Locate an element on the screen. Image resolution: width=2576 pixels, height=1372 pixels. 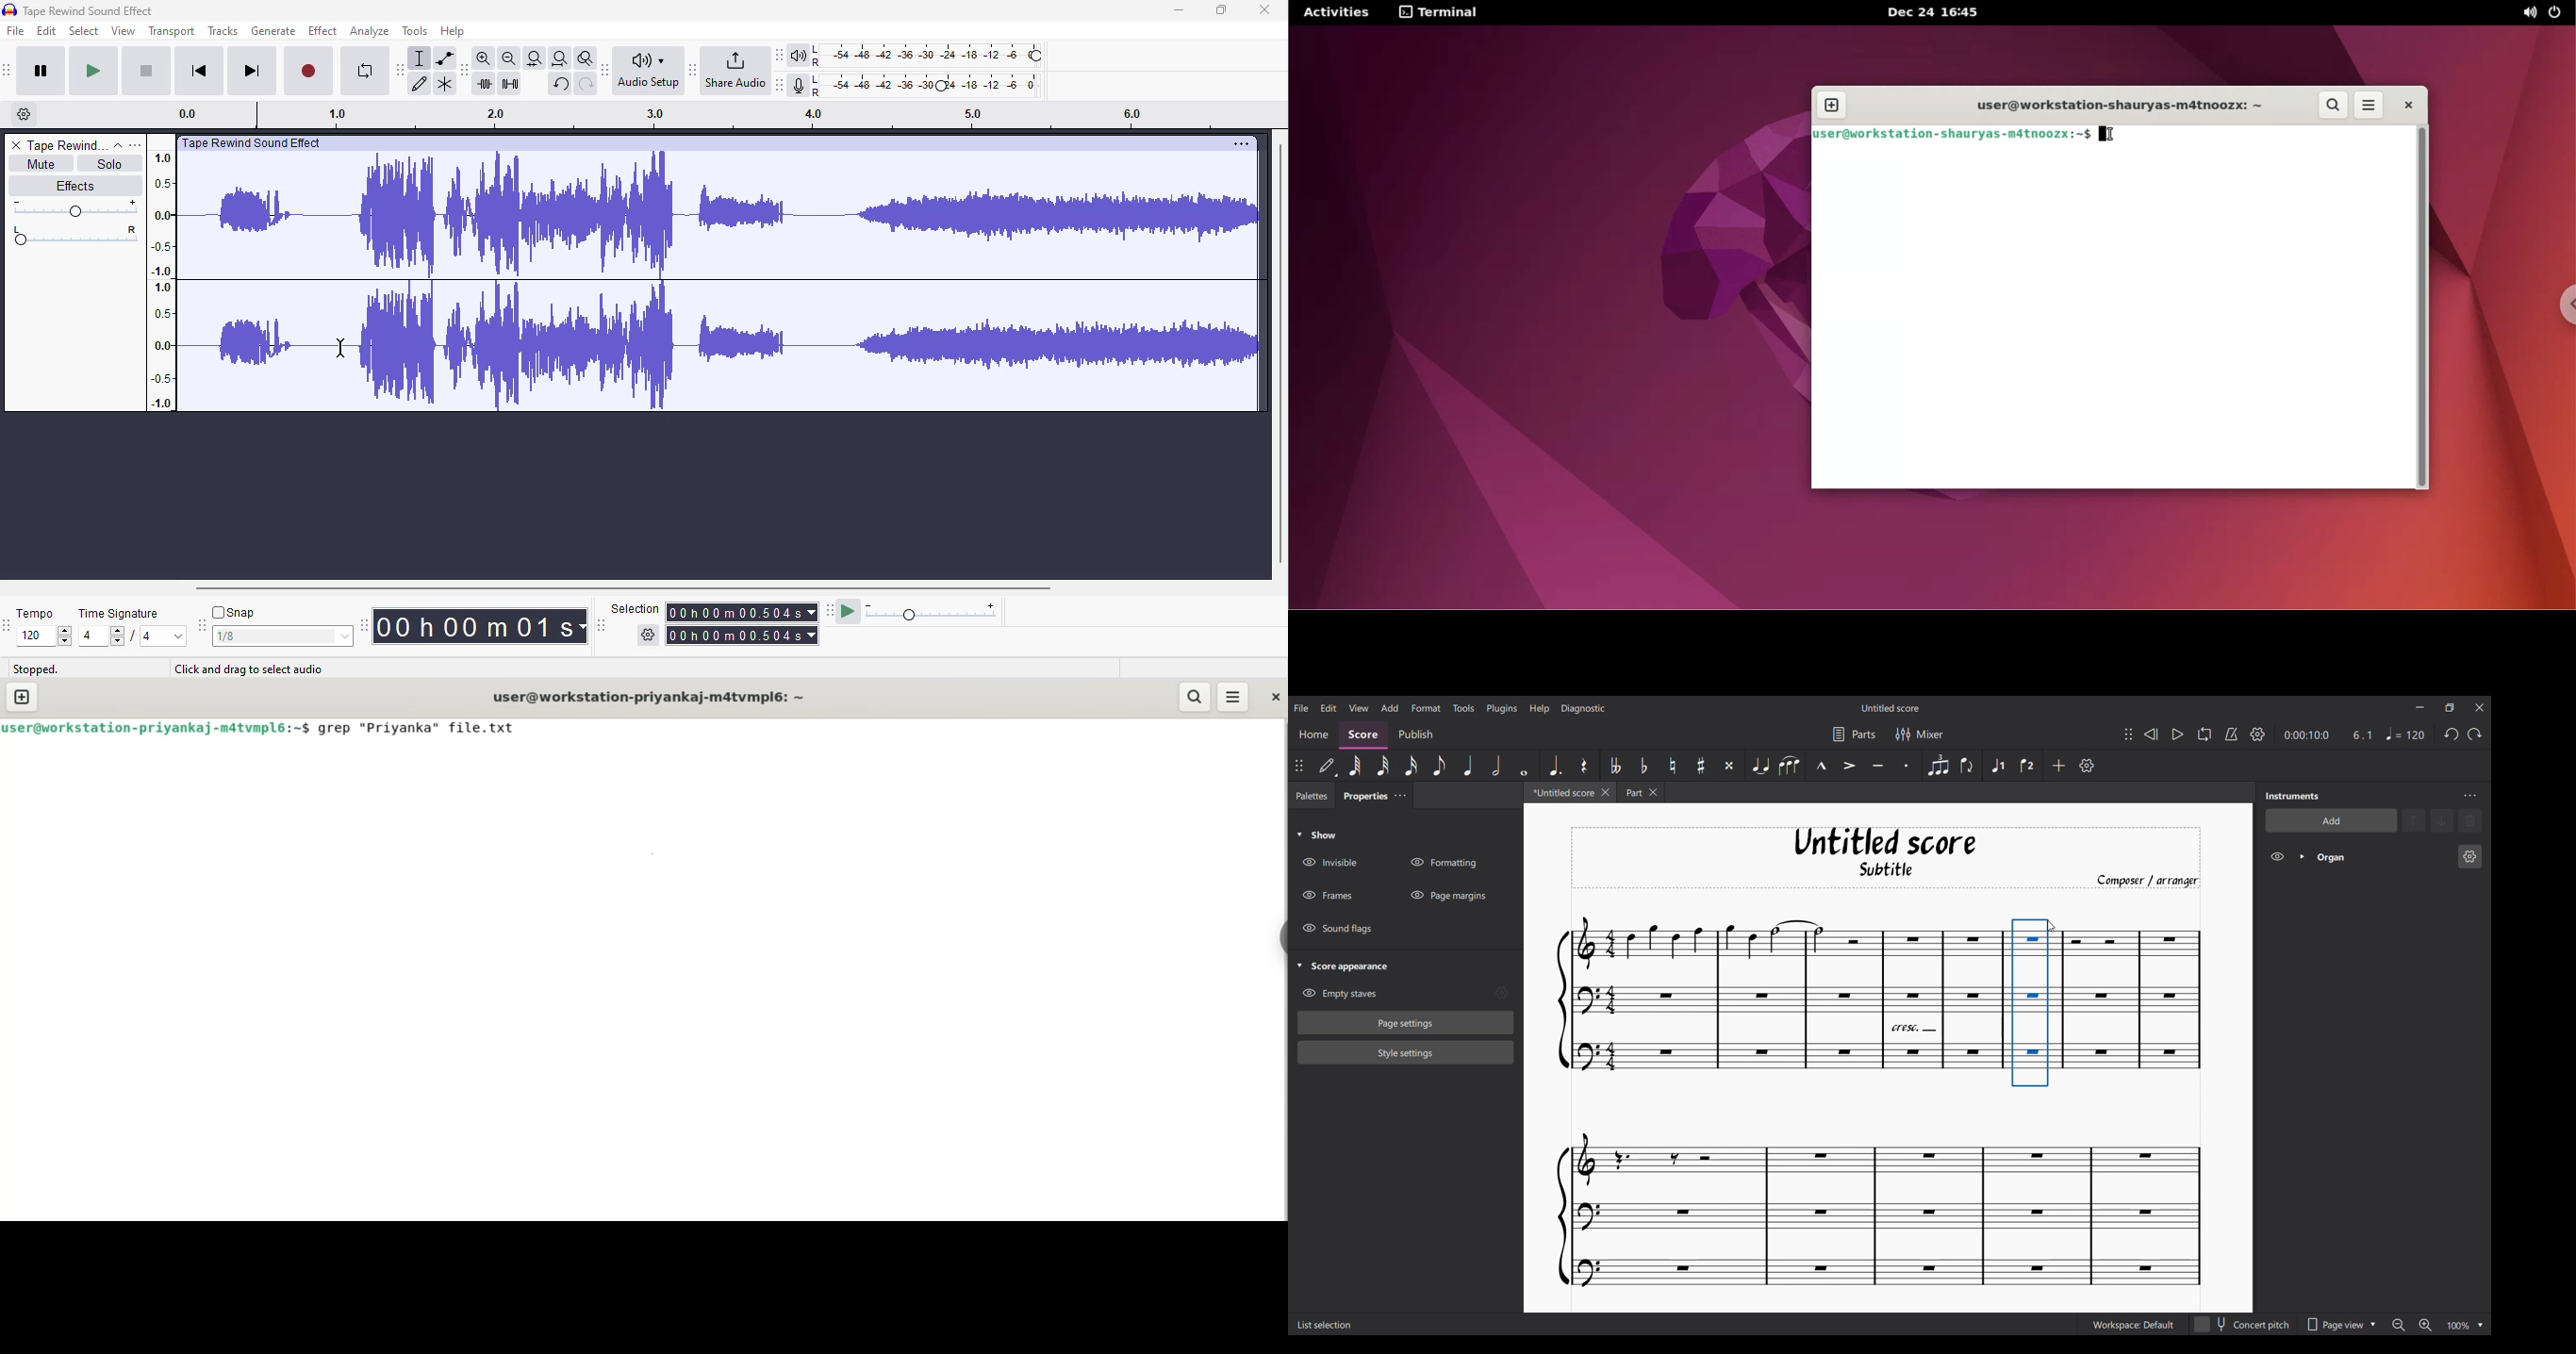
Redo is located at coordinates (2475, 733).